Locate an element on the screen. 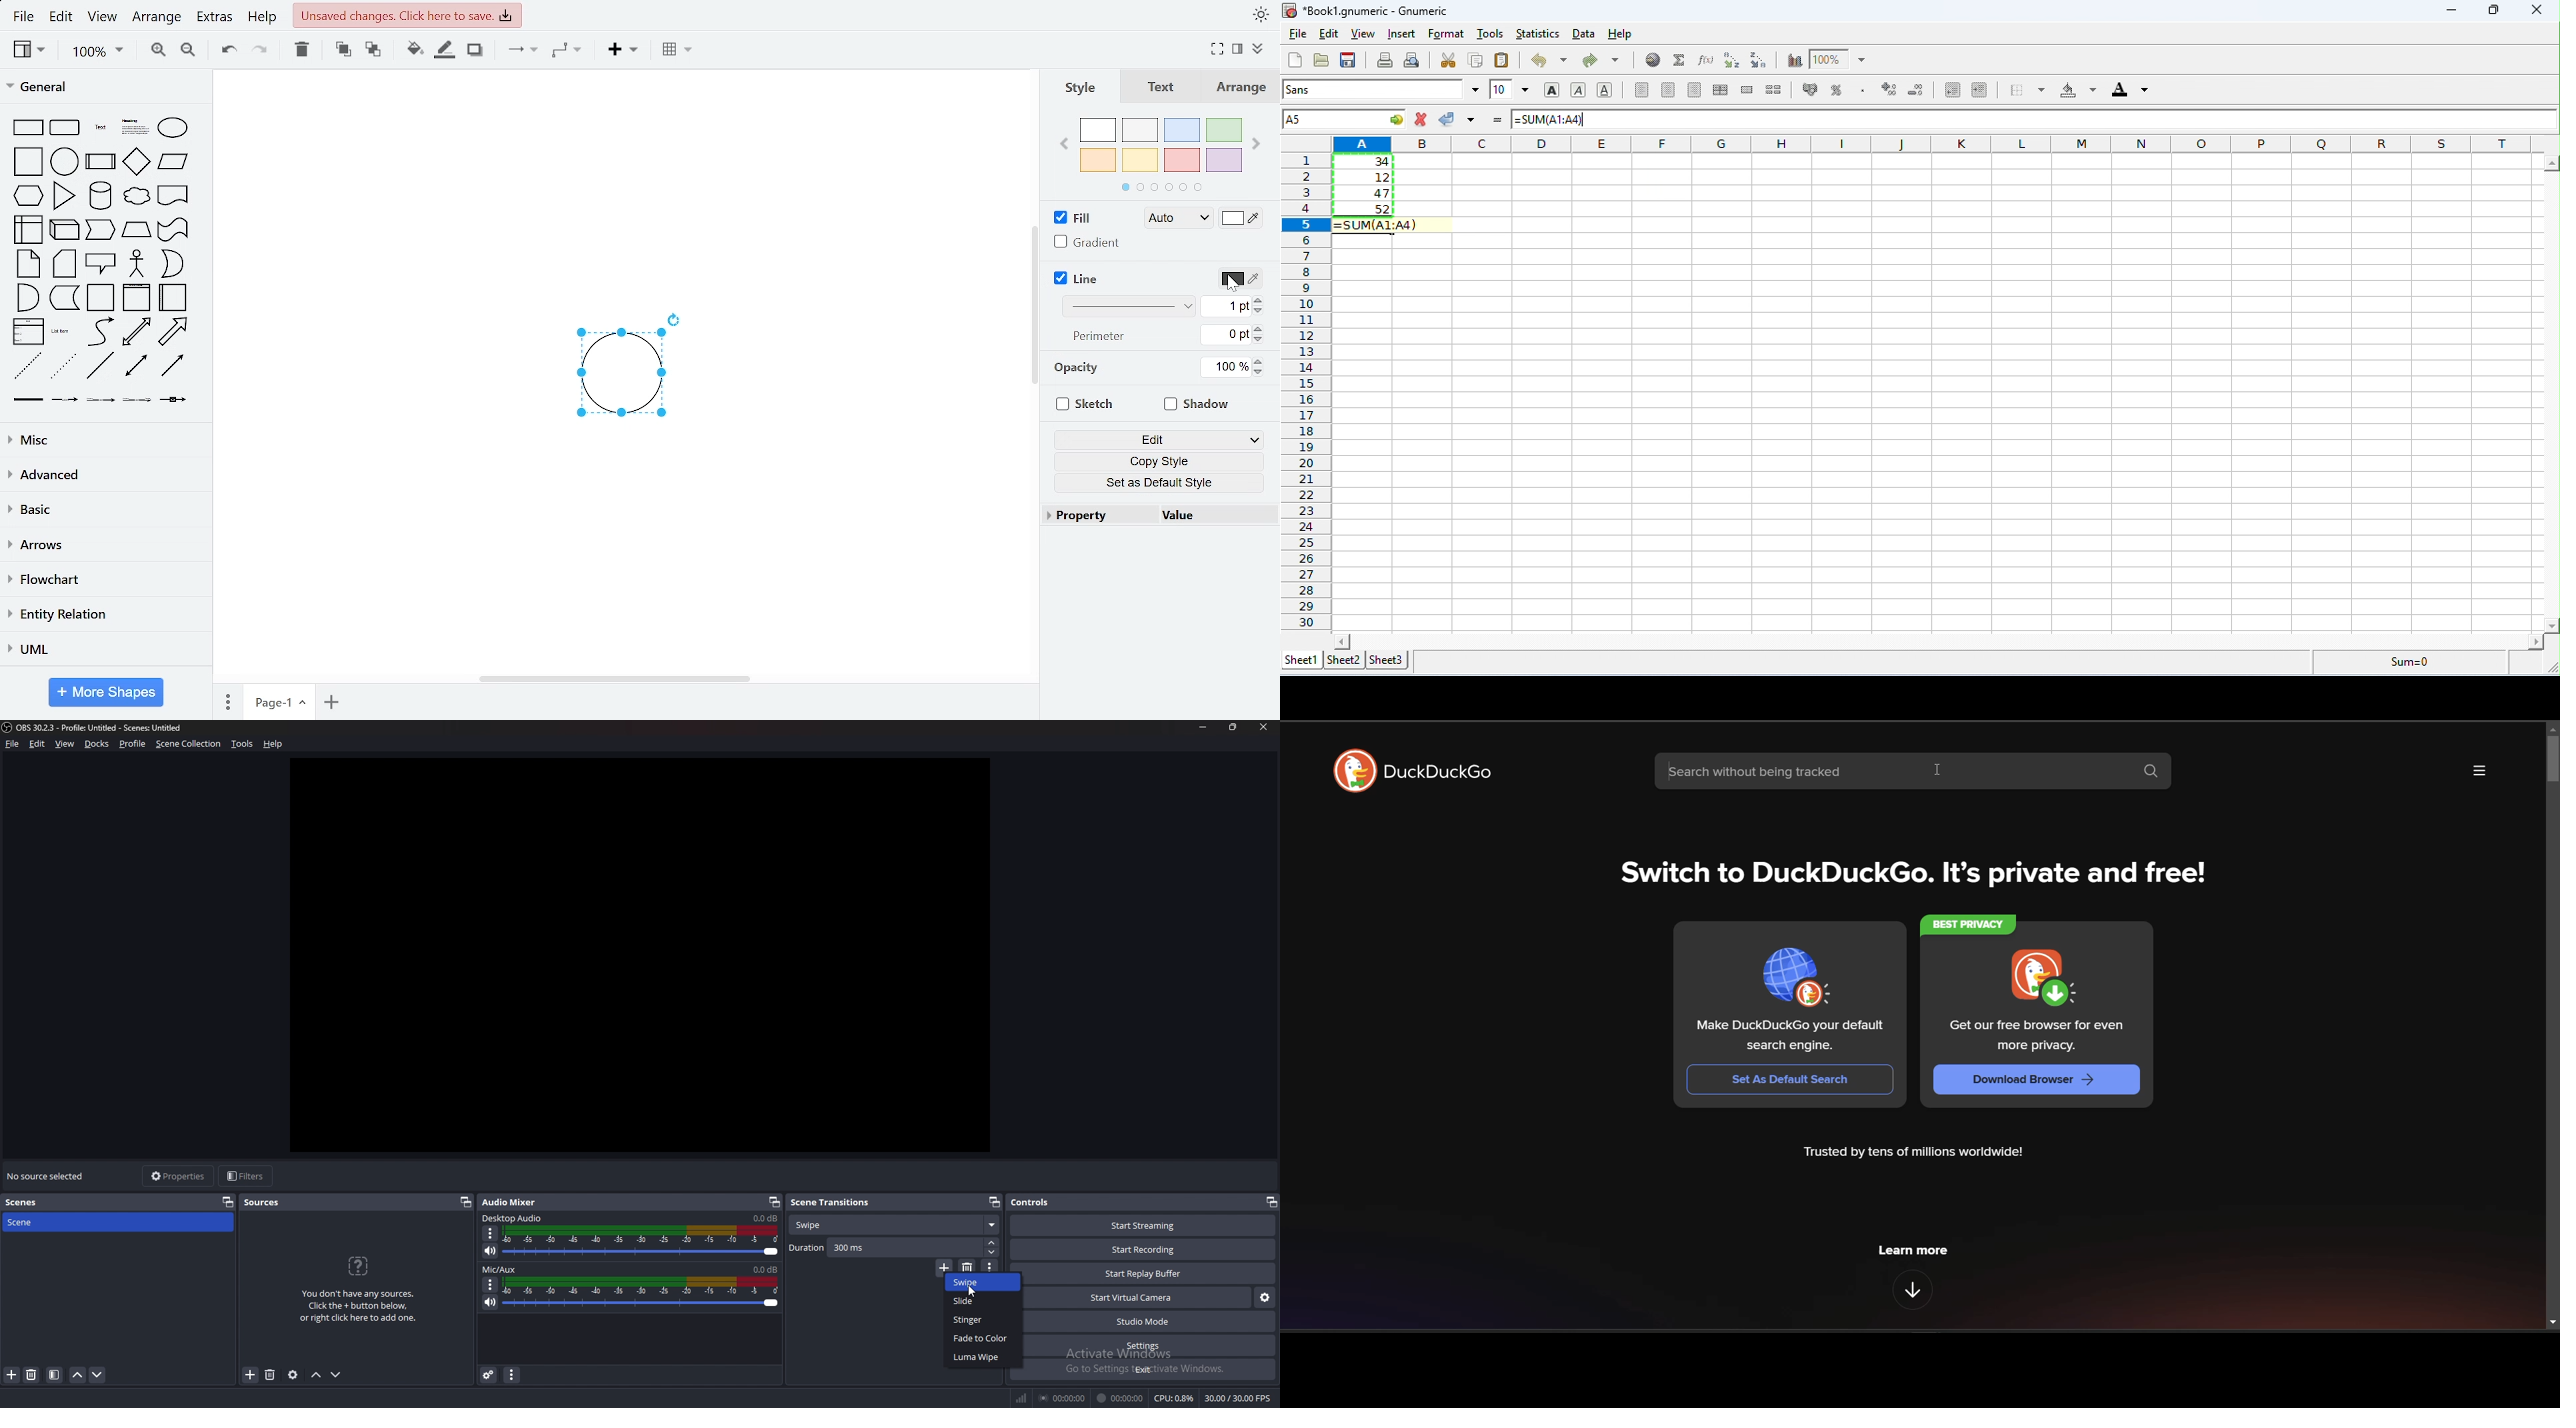  00:00:00 is located at coordinates (1120, 1399).